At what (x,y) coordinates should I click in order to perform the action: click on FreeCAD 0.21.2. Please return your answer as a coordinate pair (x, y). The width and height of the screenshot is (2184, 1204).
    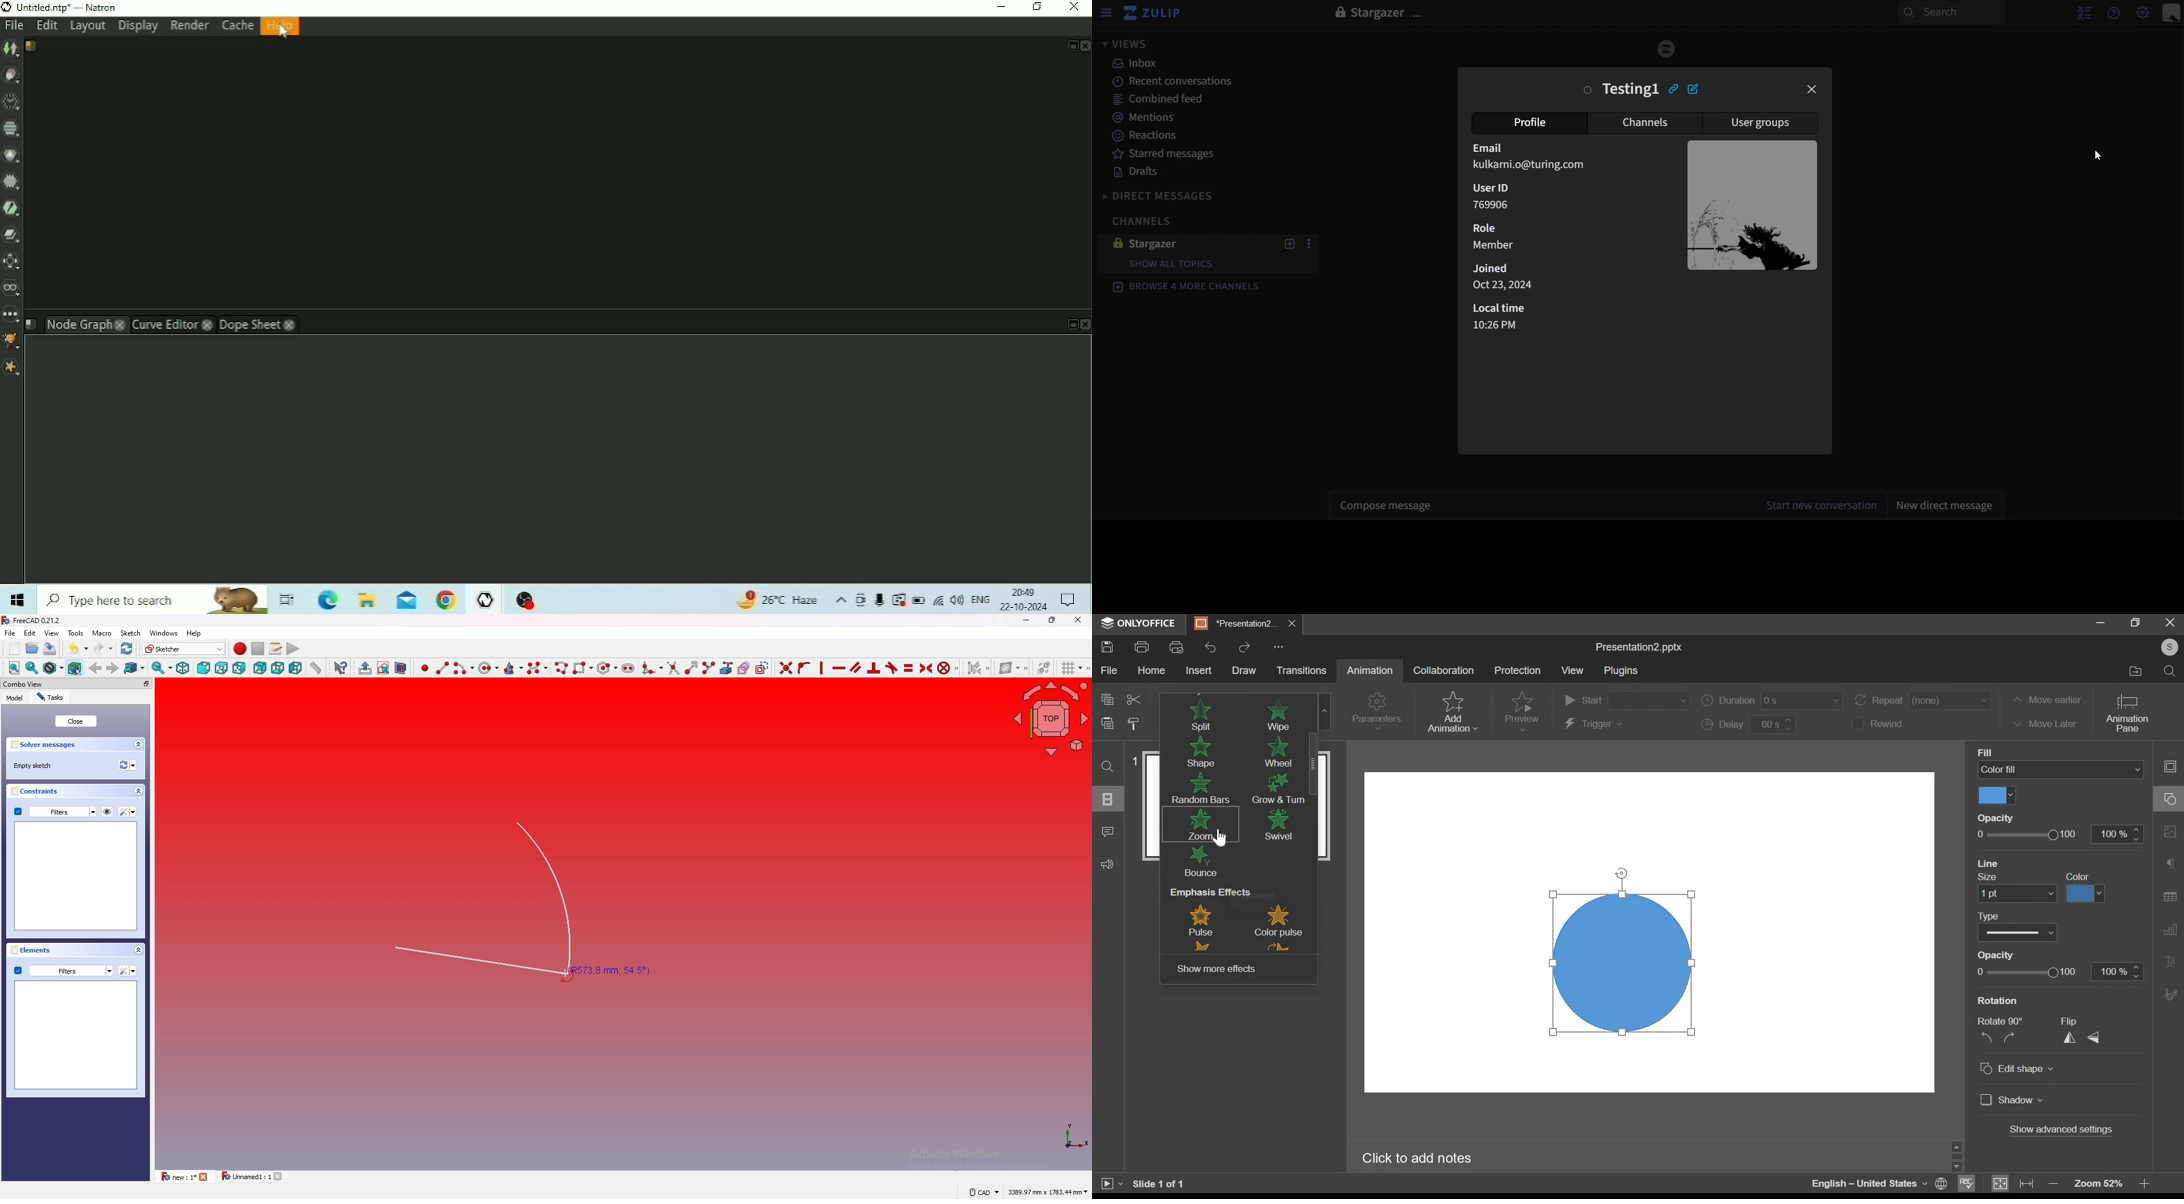
    Looking at the image, I should click on (32, 620).